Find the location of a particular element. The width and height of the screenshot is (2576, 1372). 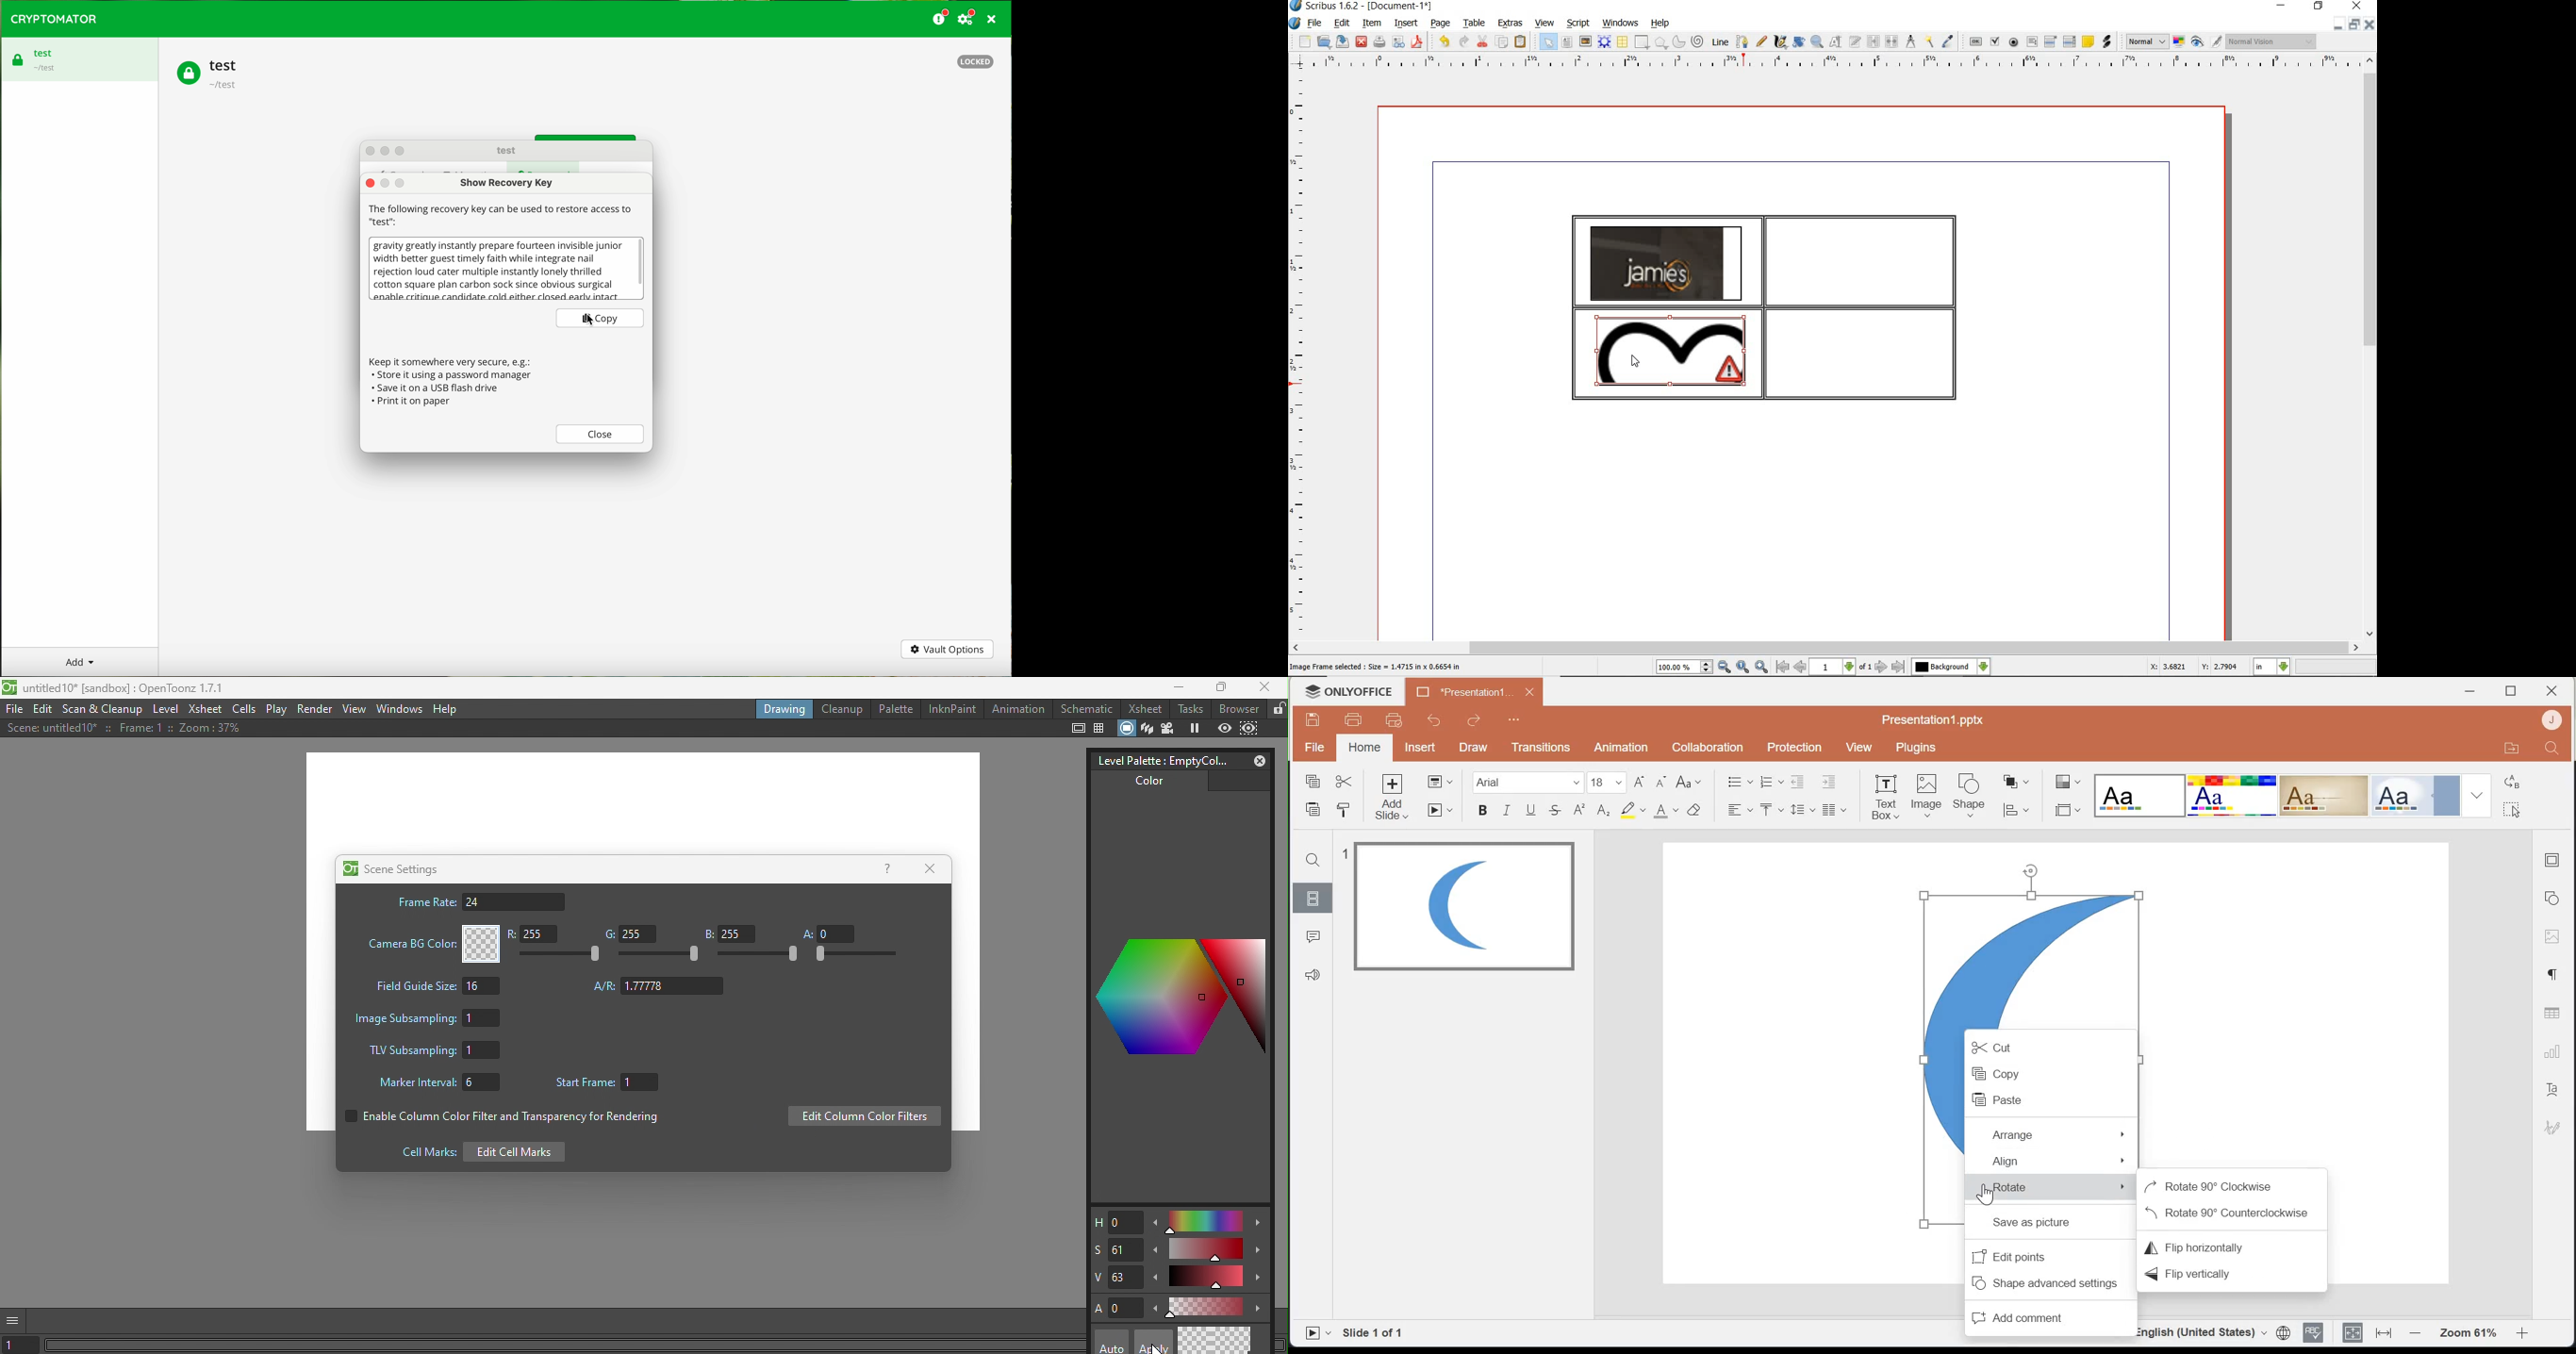

Freeze is located at coordinates (1195, 729).